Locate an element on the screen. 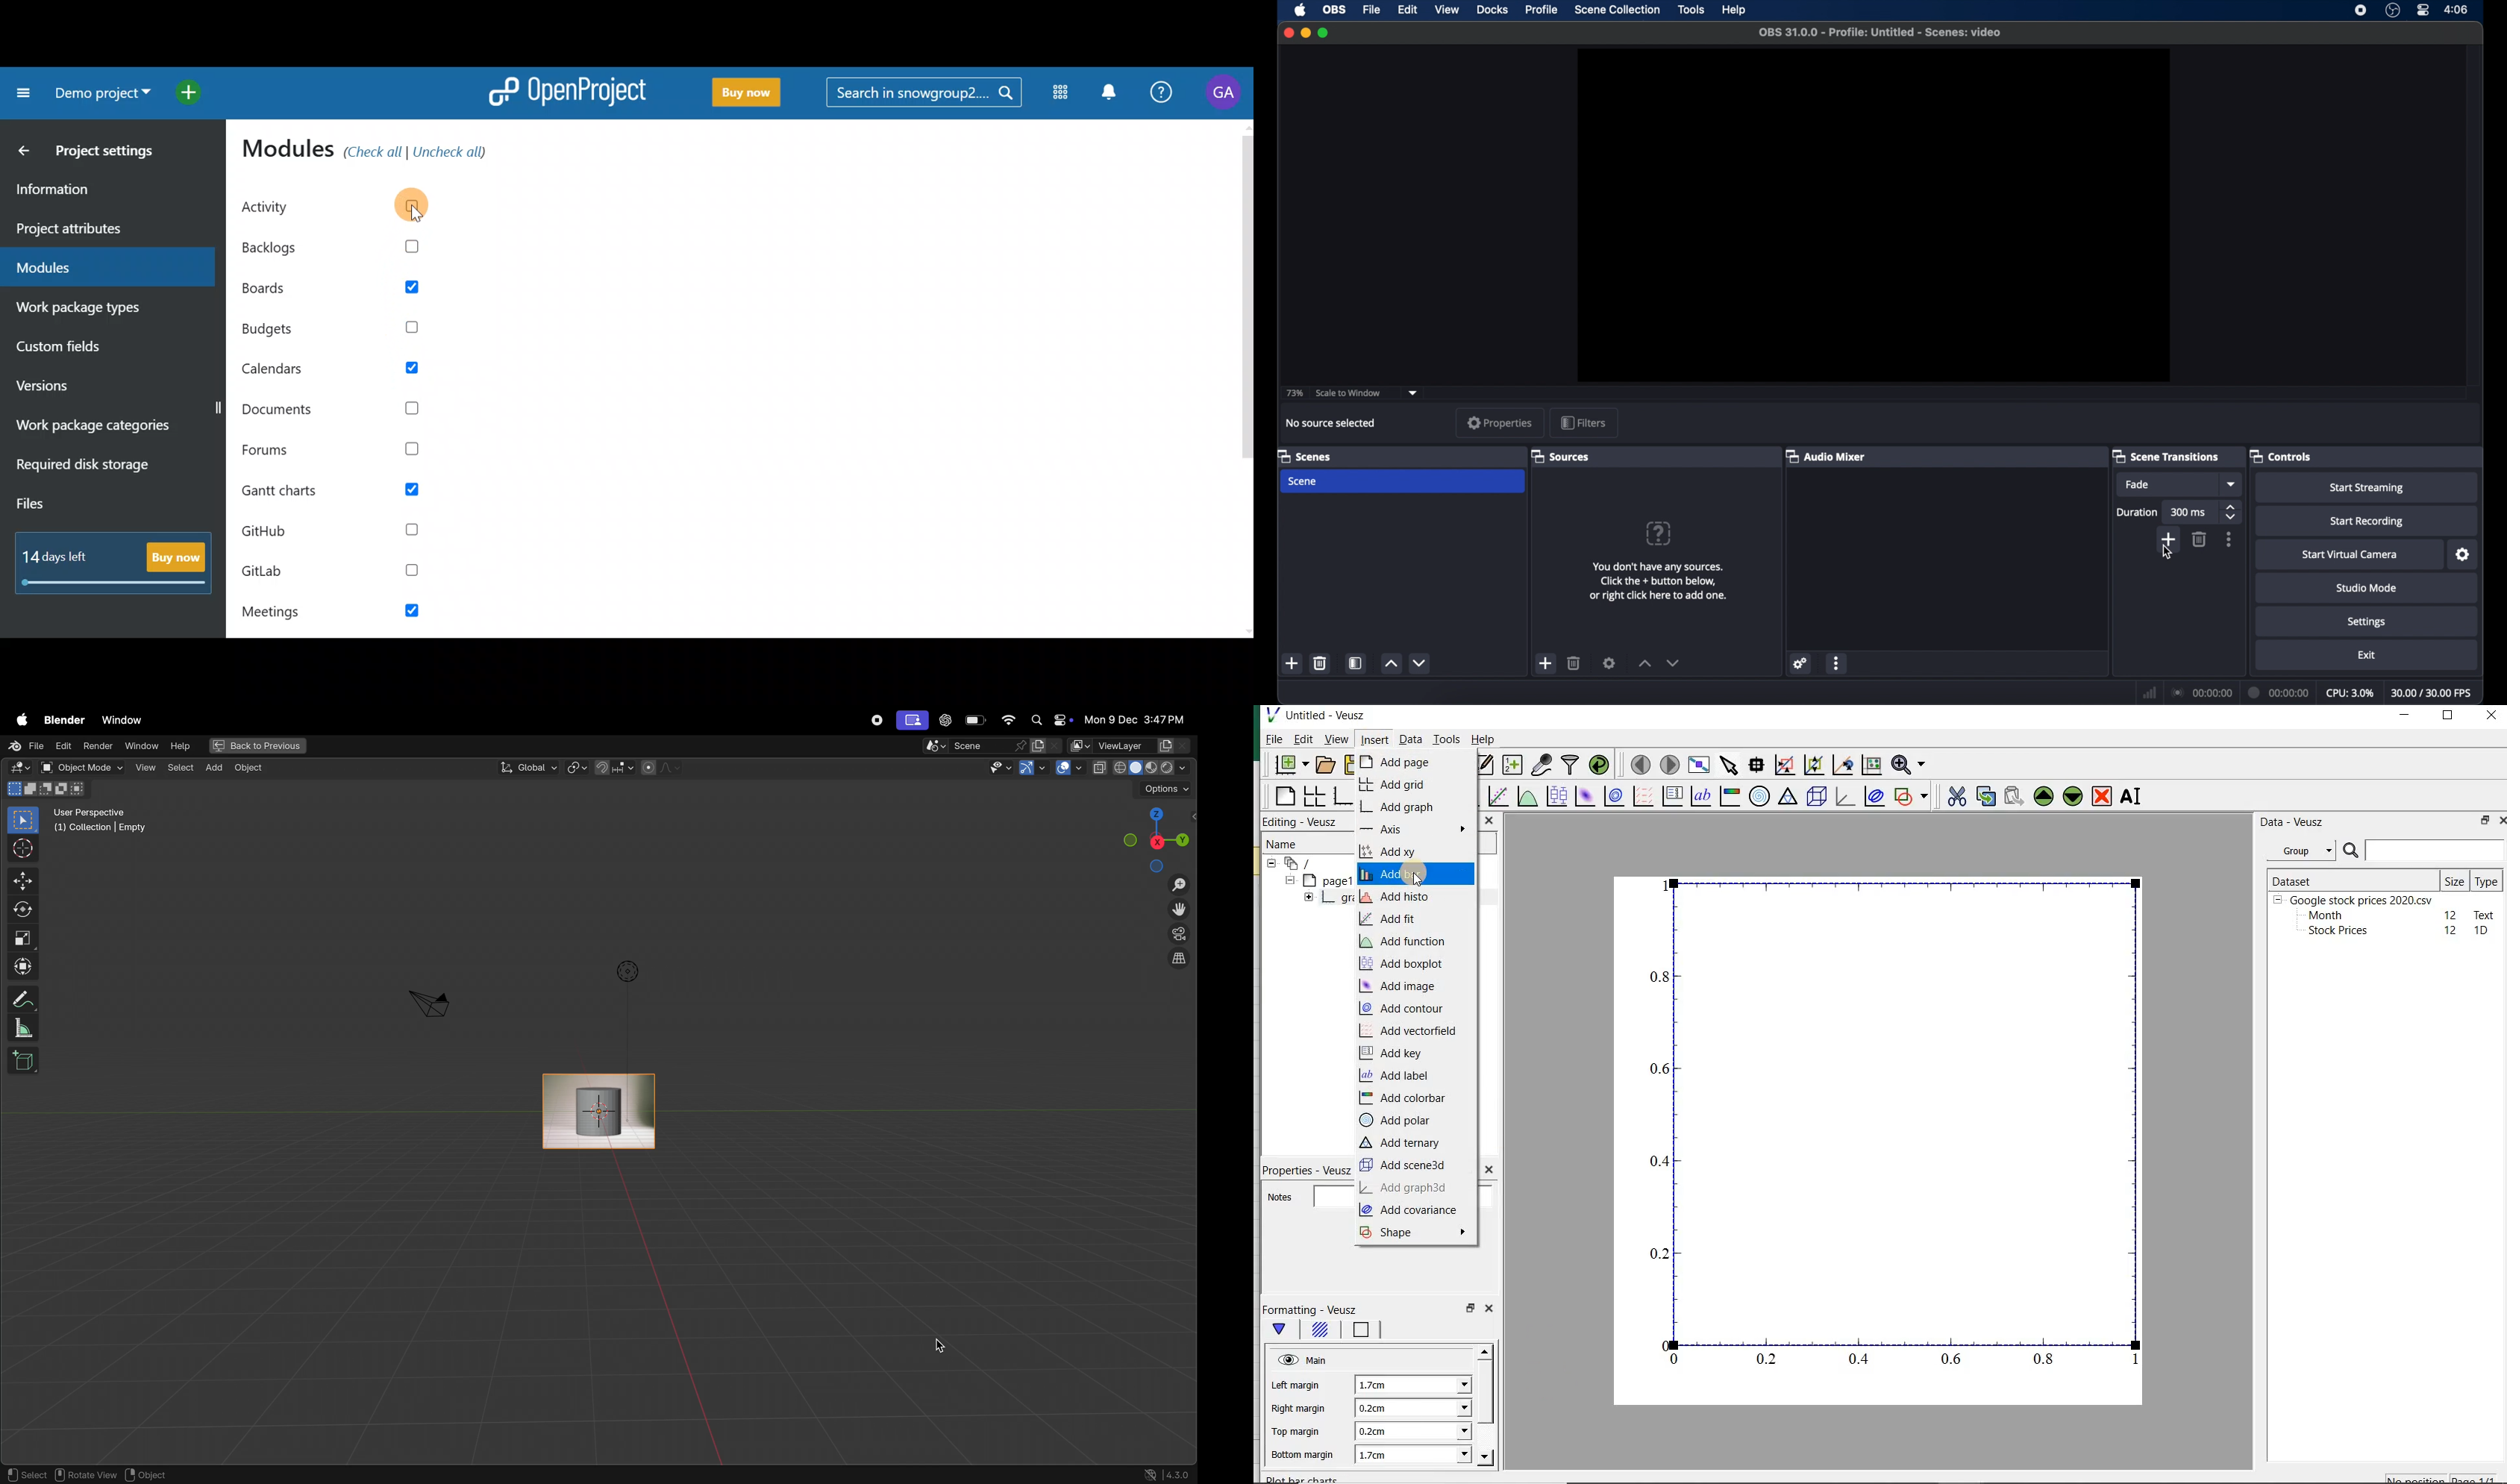 This screenshot has width=2520, height=1484. Edit is located at coordinates (1302, 739).